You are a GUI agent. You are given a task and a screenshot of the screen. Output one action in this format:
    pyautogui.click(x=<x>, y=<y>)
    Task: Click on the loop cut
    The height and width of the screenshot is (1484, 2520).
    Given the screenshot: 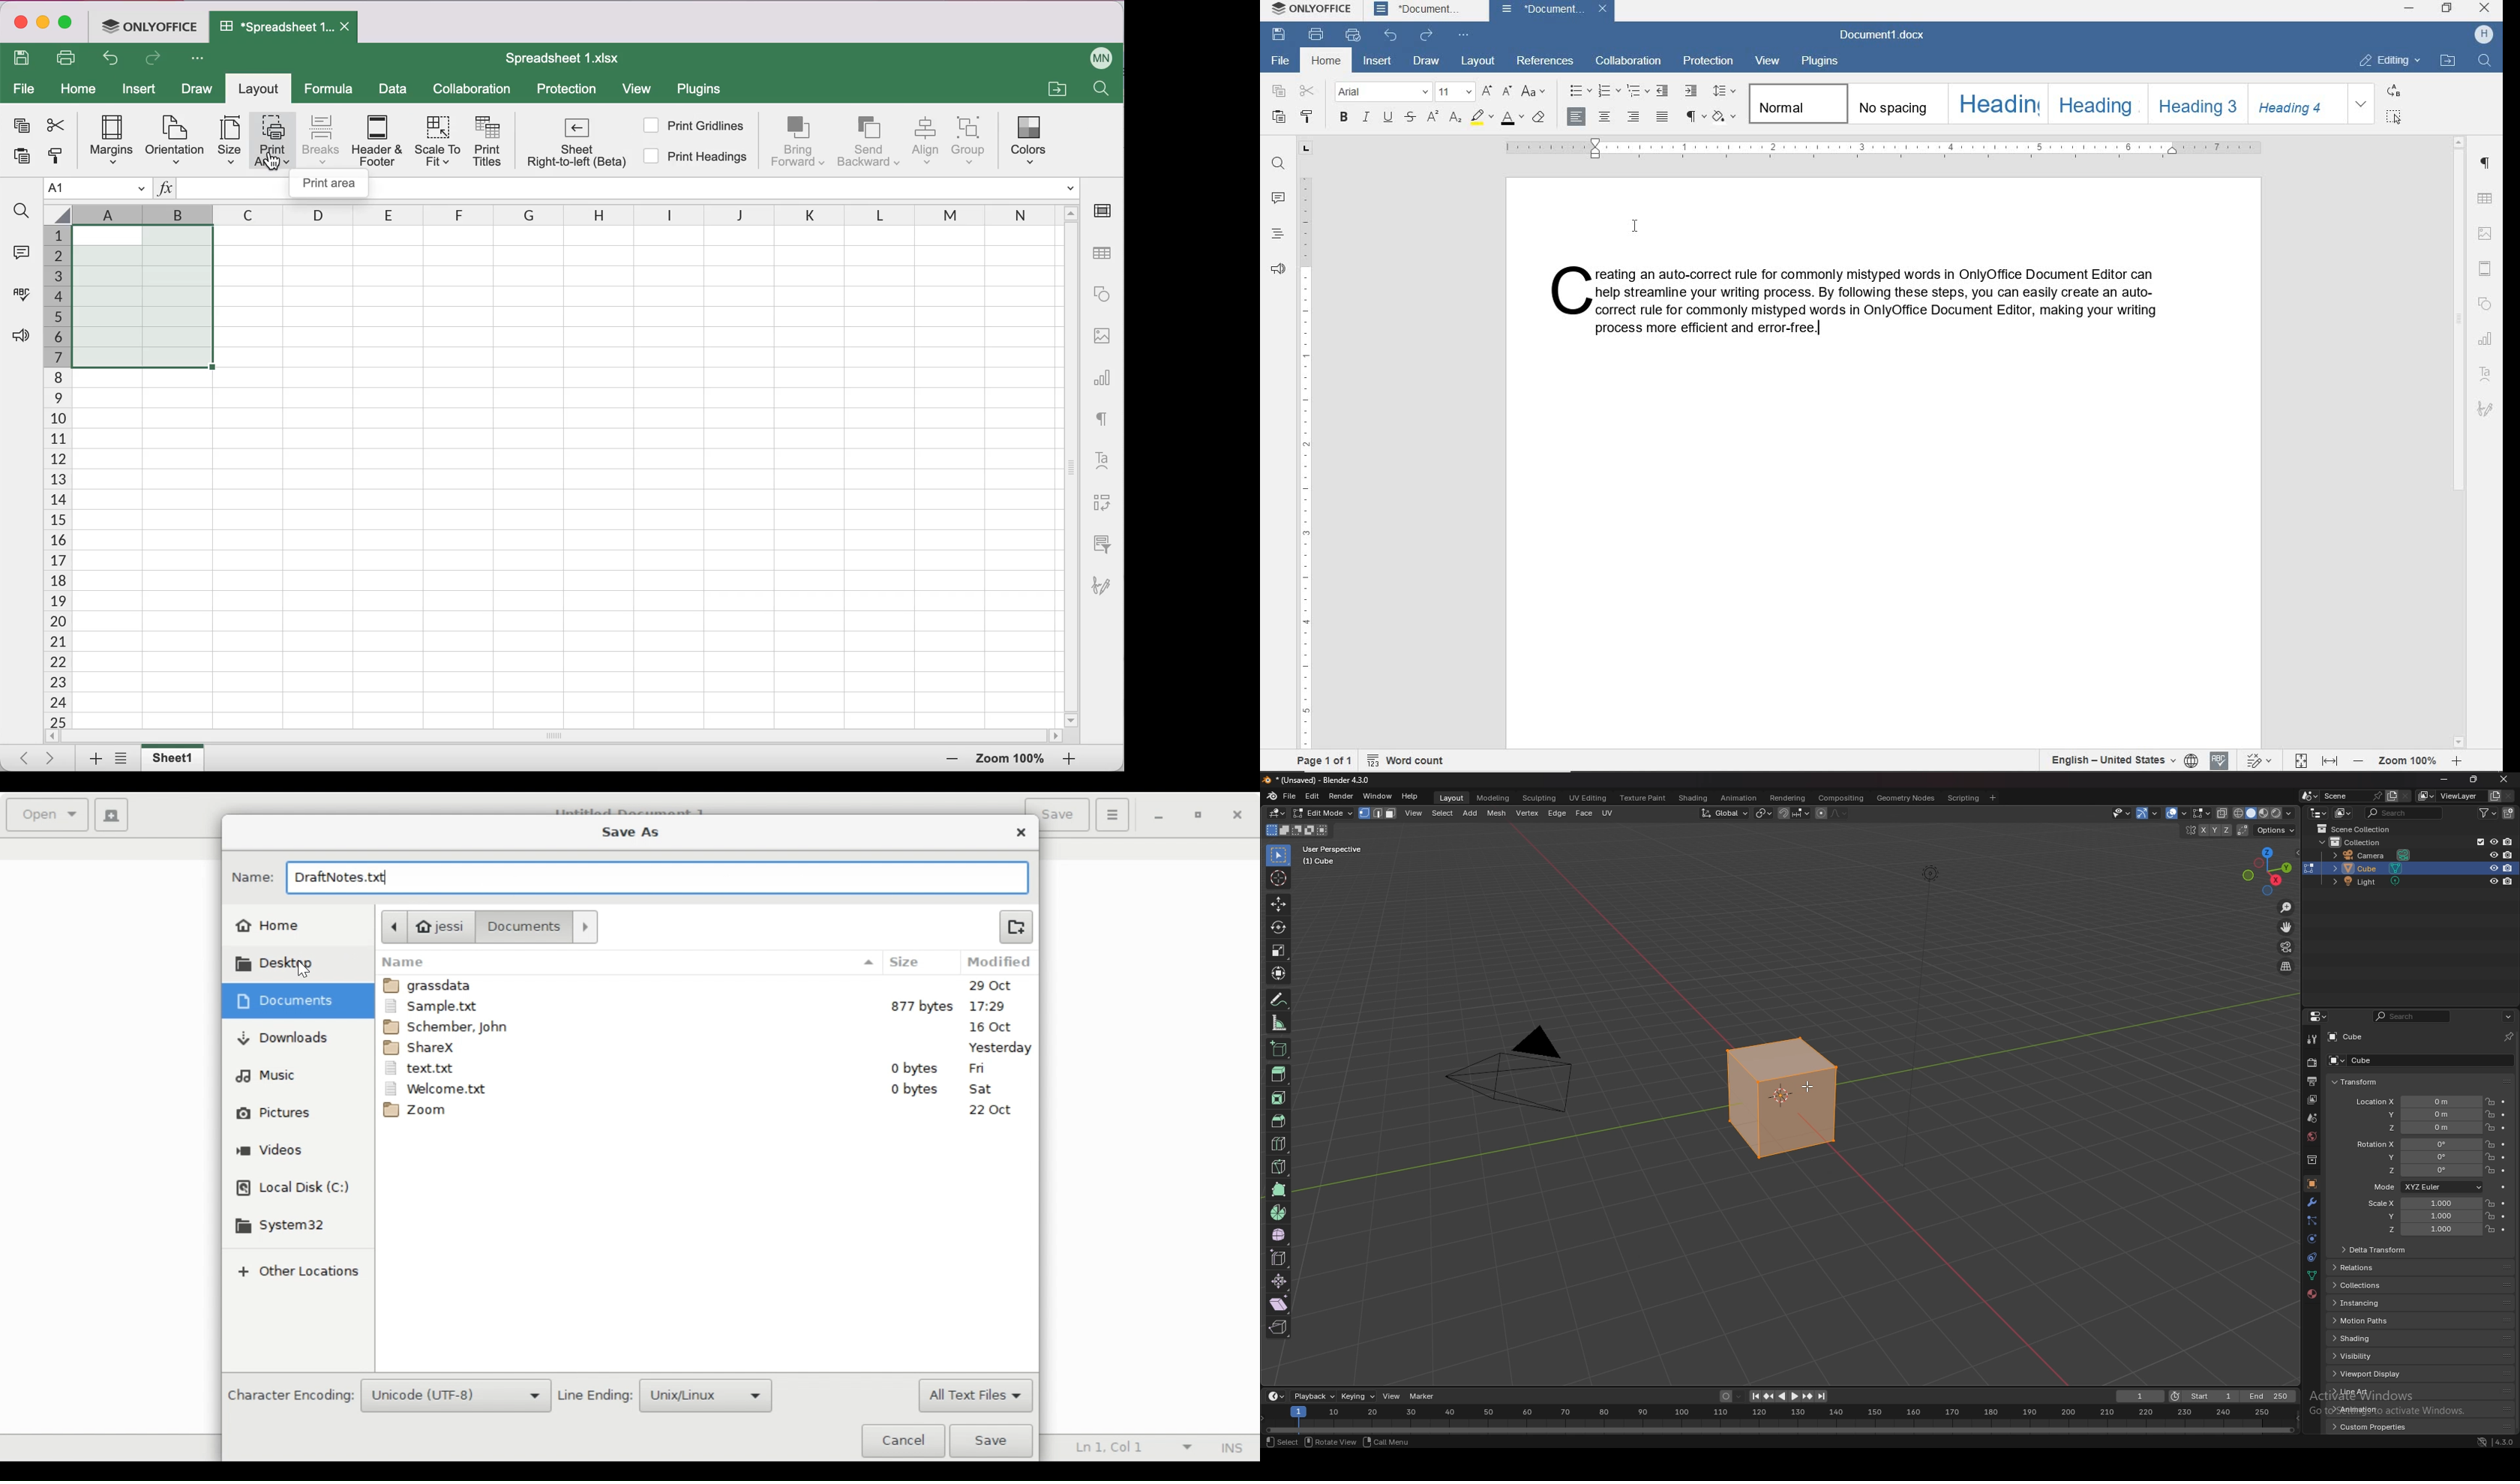 What is the action you would take?
    pyautogui.click(x=1278, y=1143)
    